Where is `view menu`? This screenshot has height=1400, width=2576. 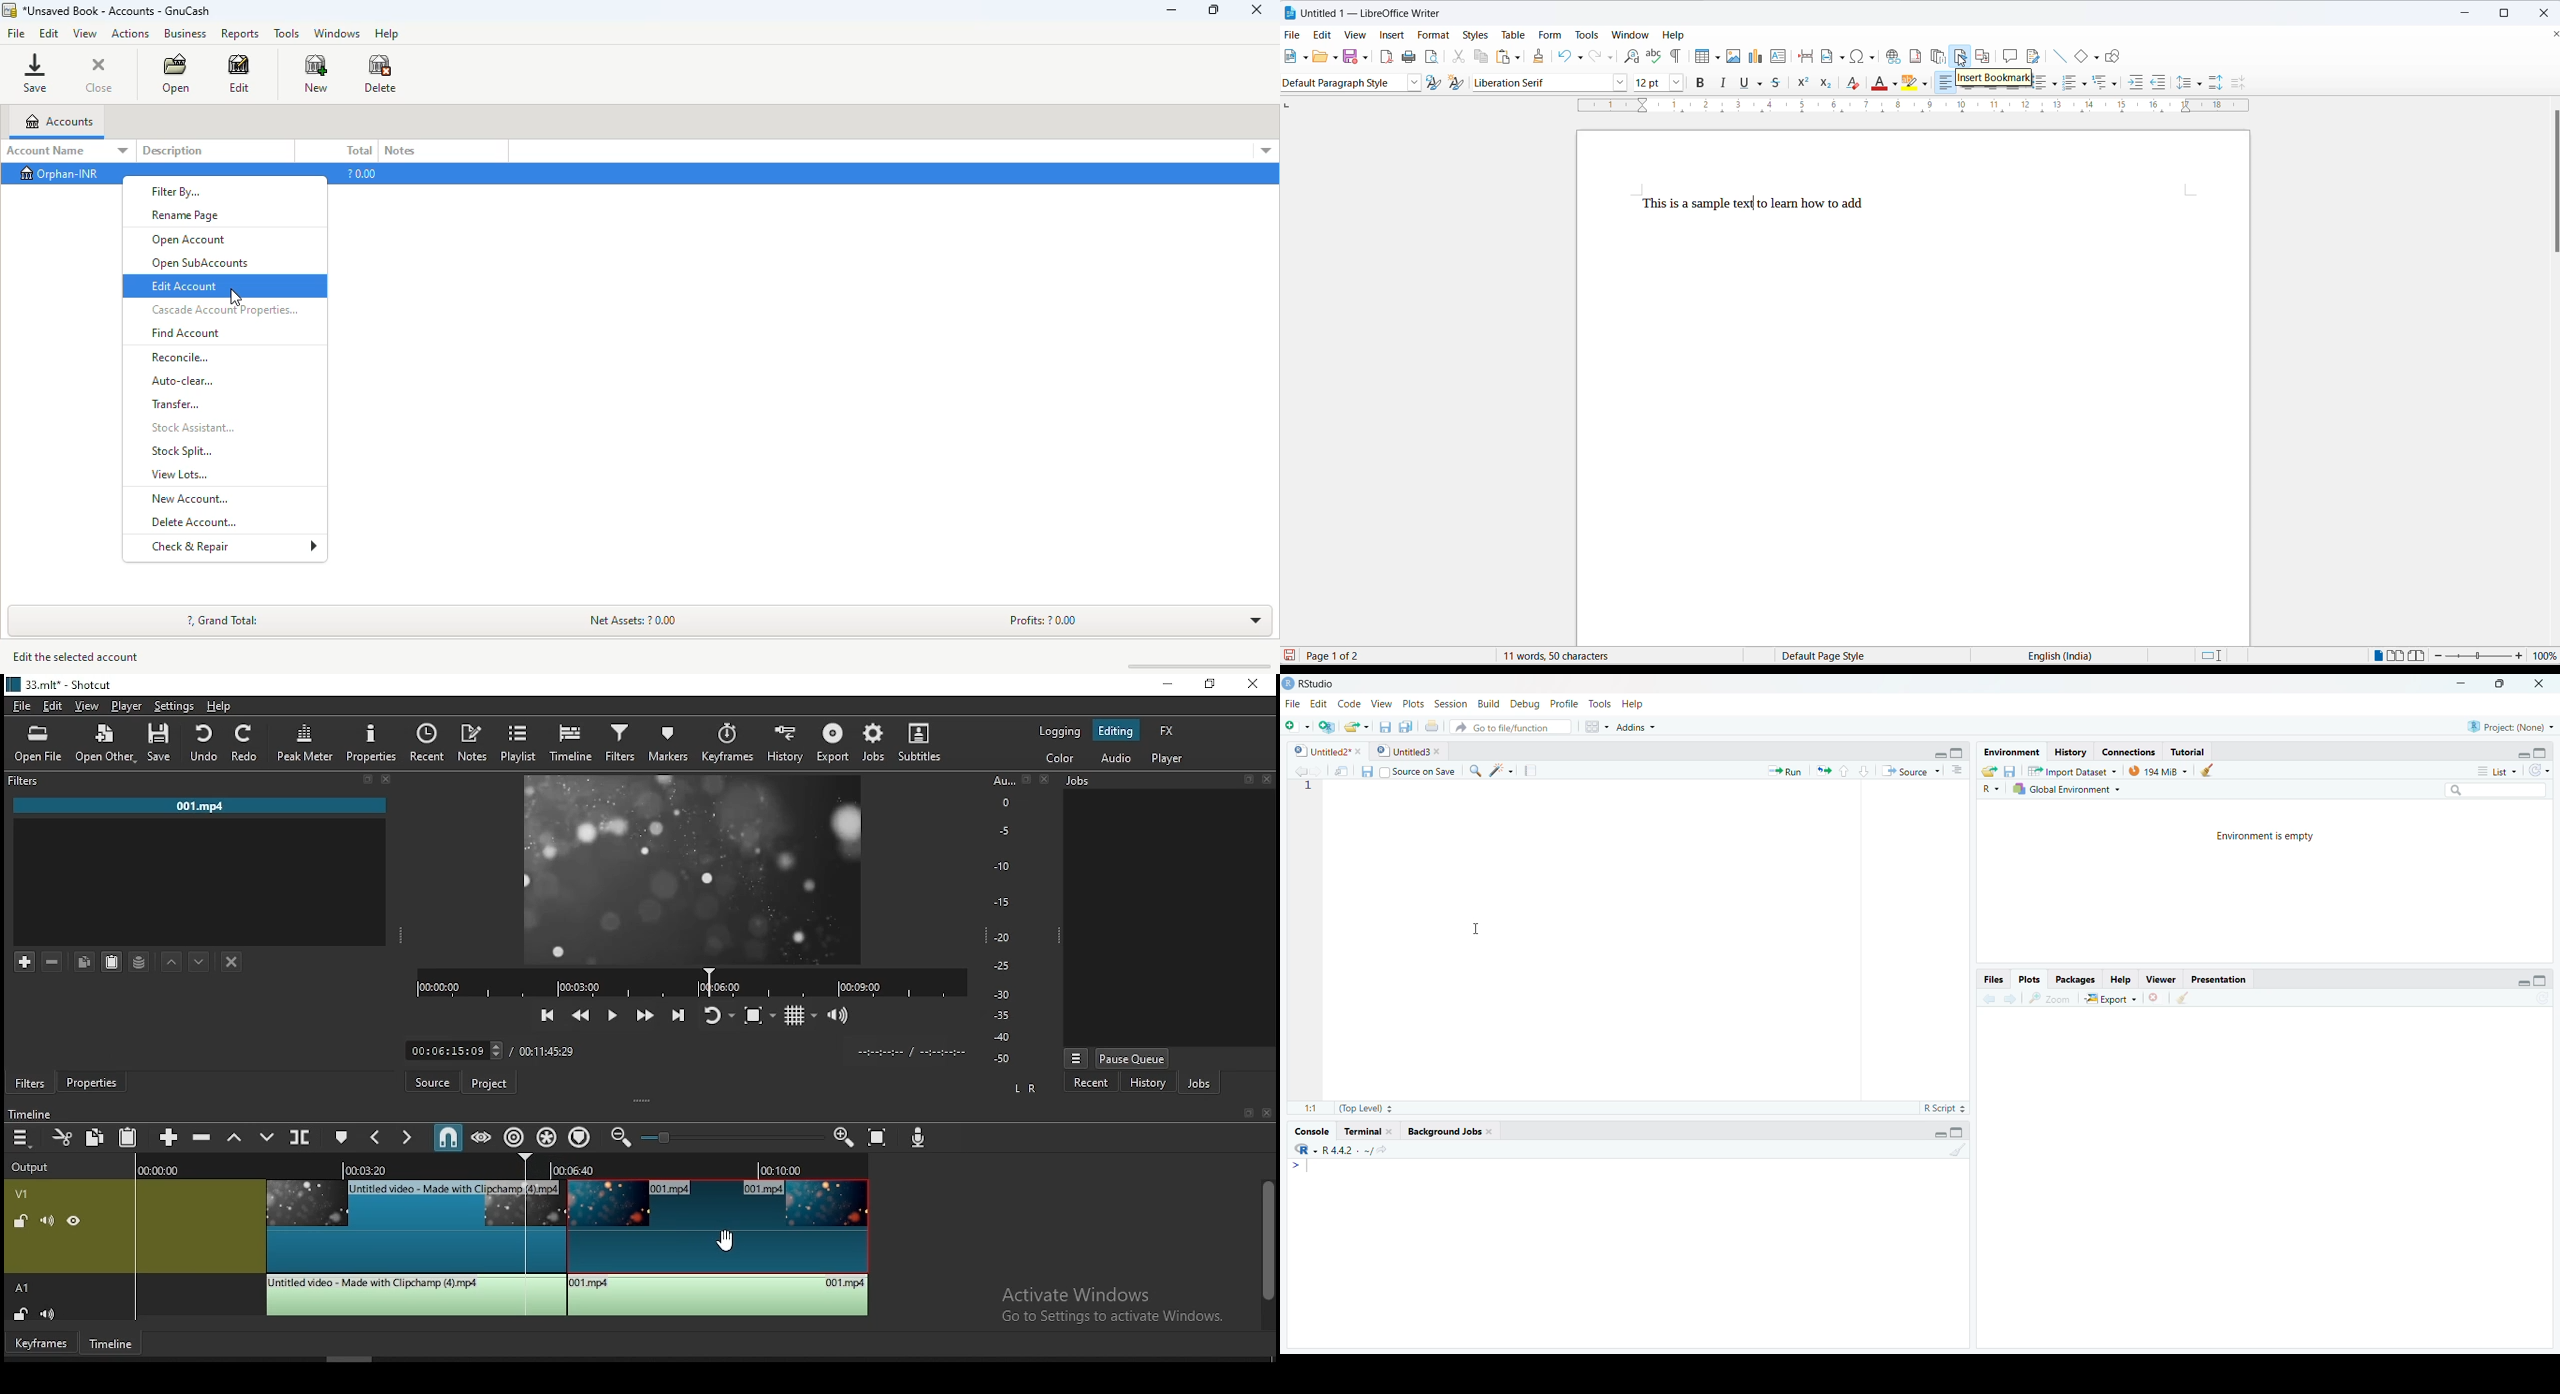
view menu is located at coordinates (1076, 1055).